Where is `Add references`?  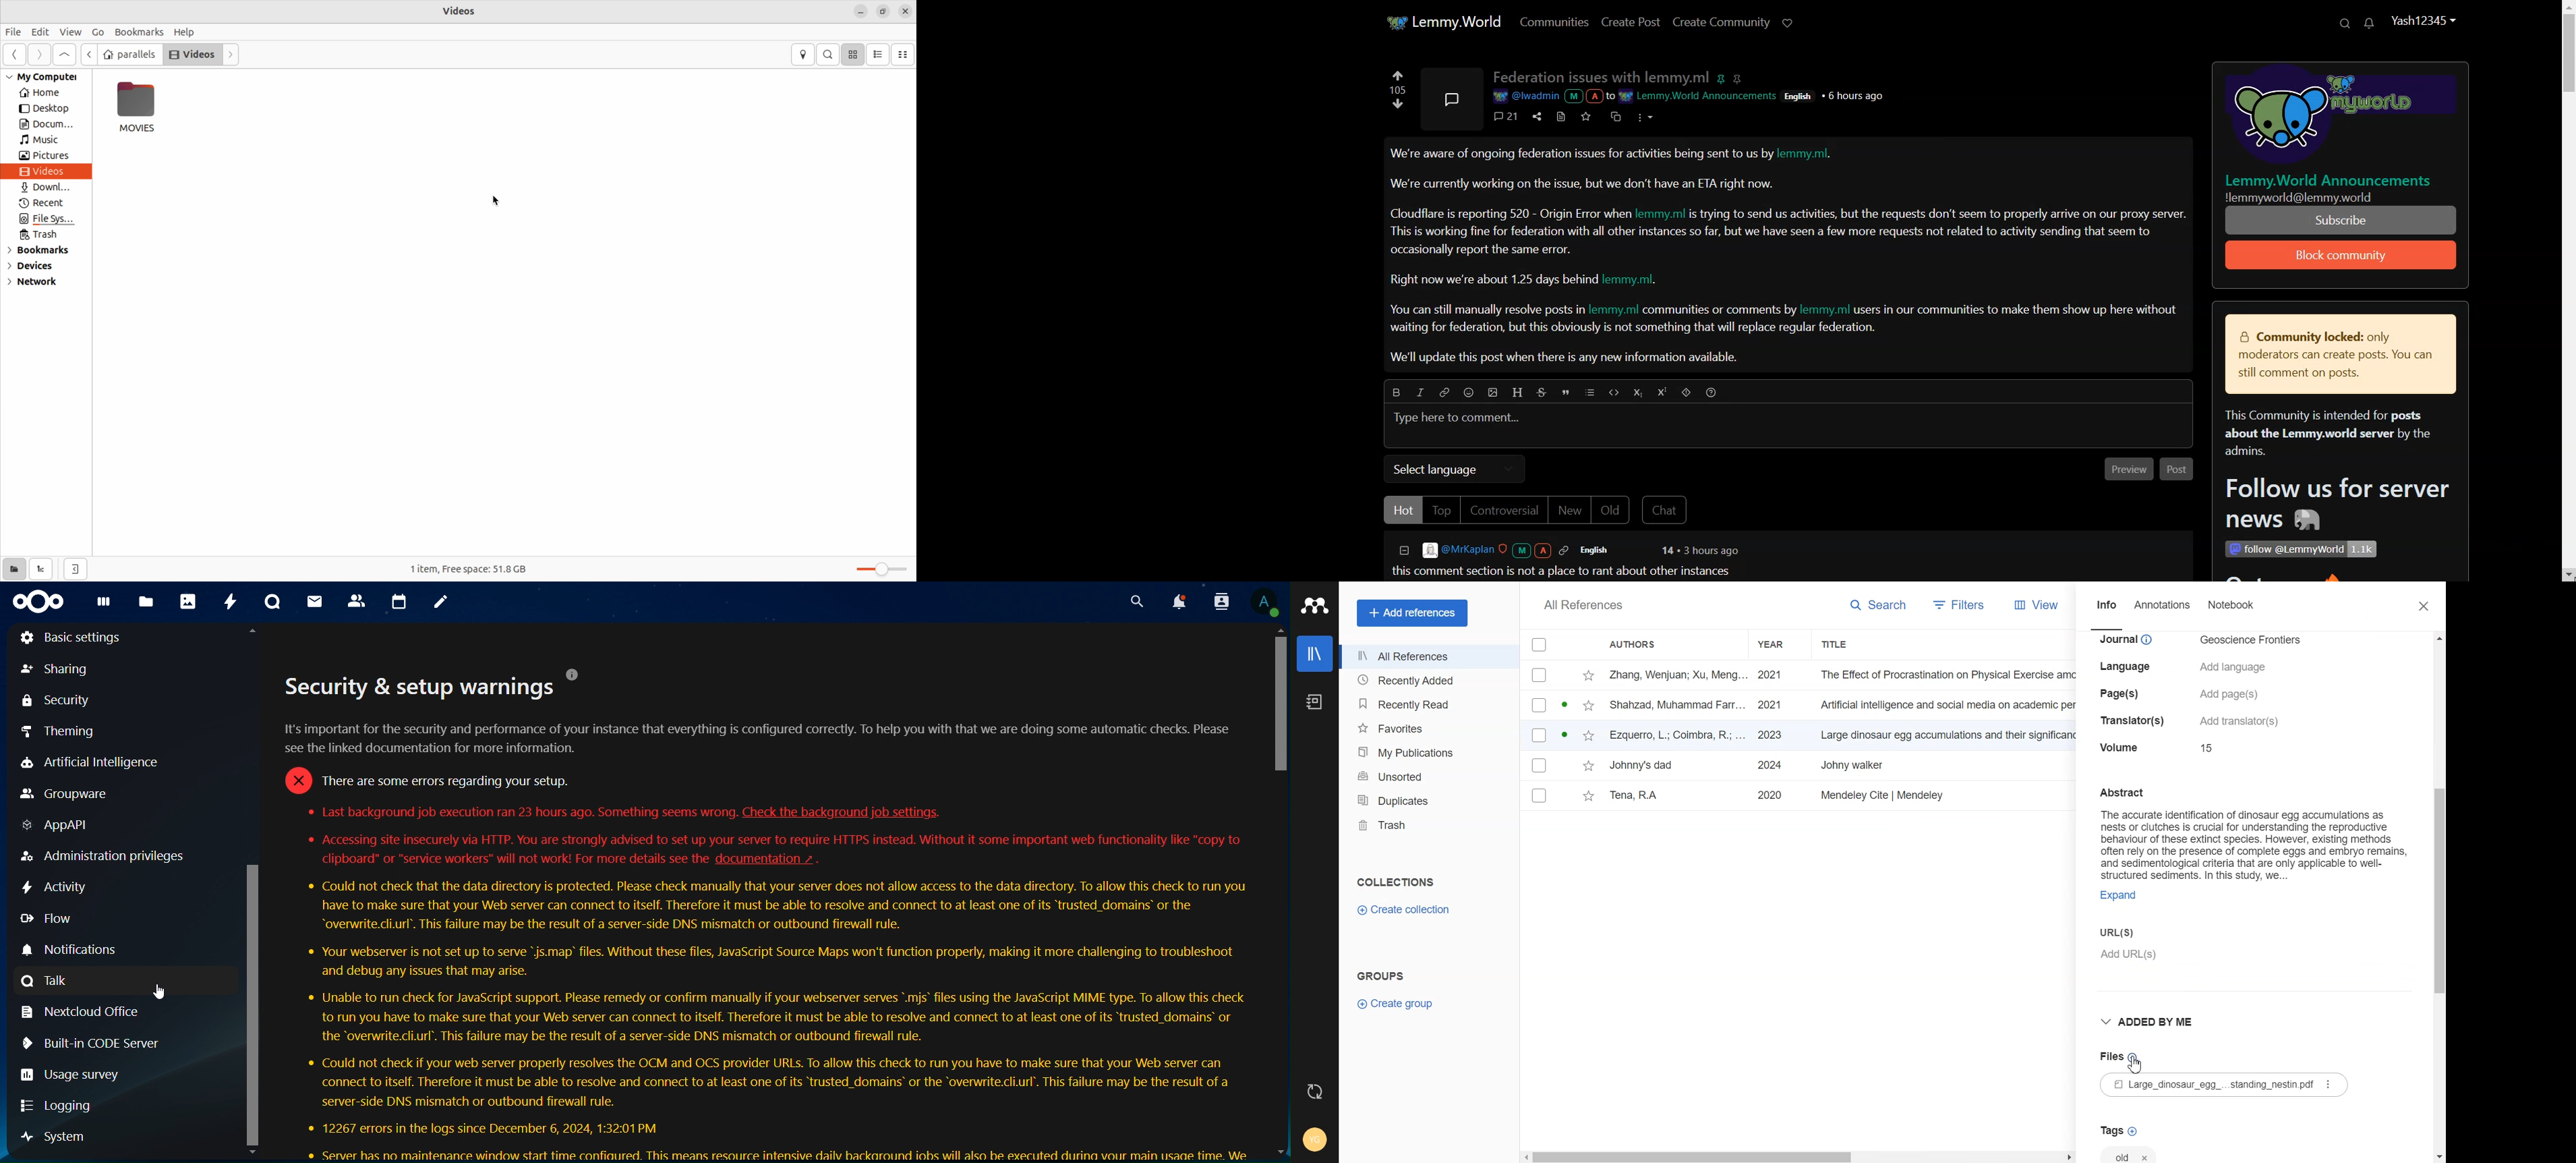
Add references is located at coordinates (1412, 613).